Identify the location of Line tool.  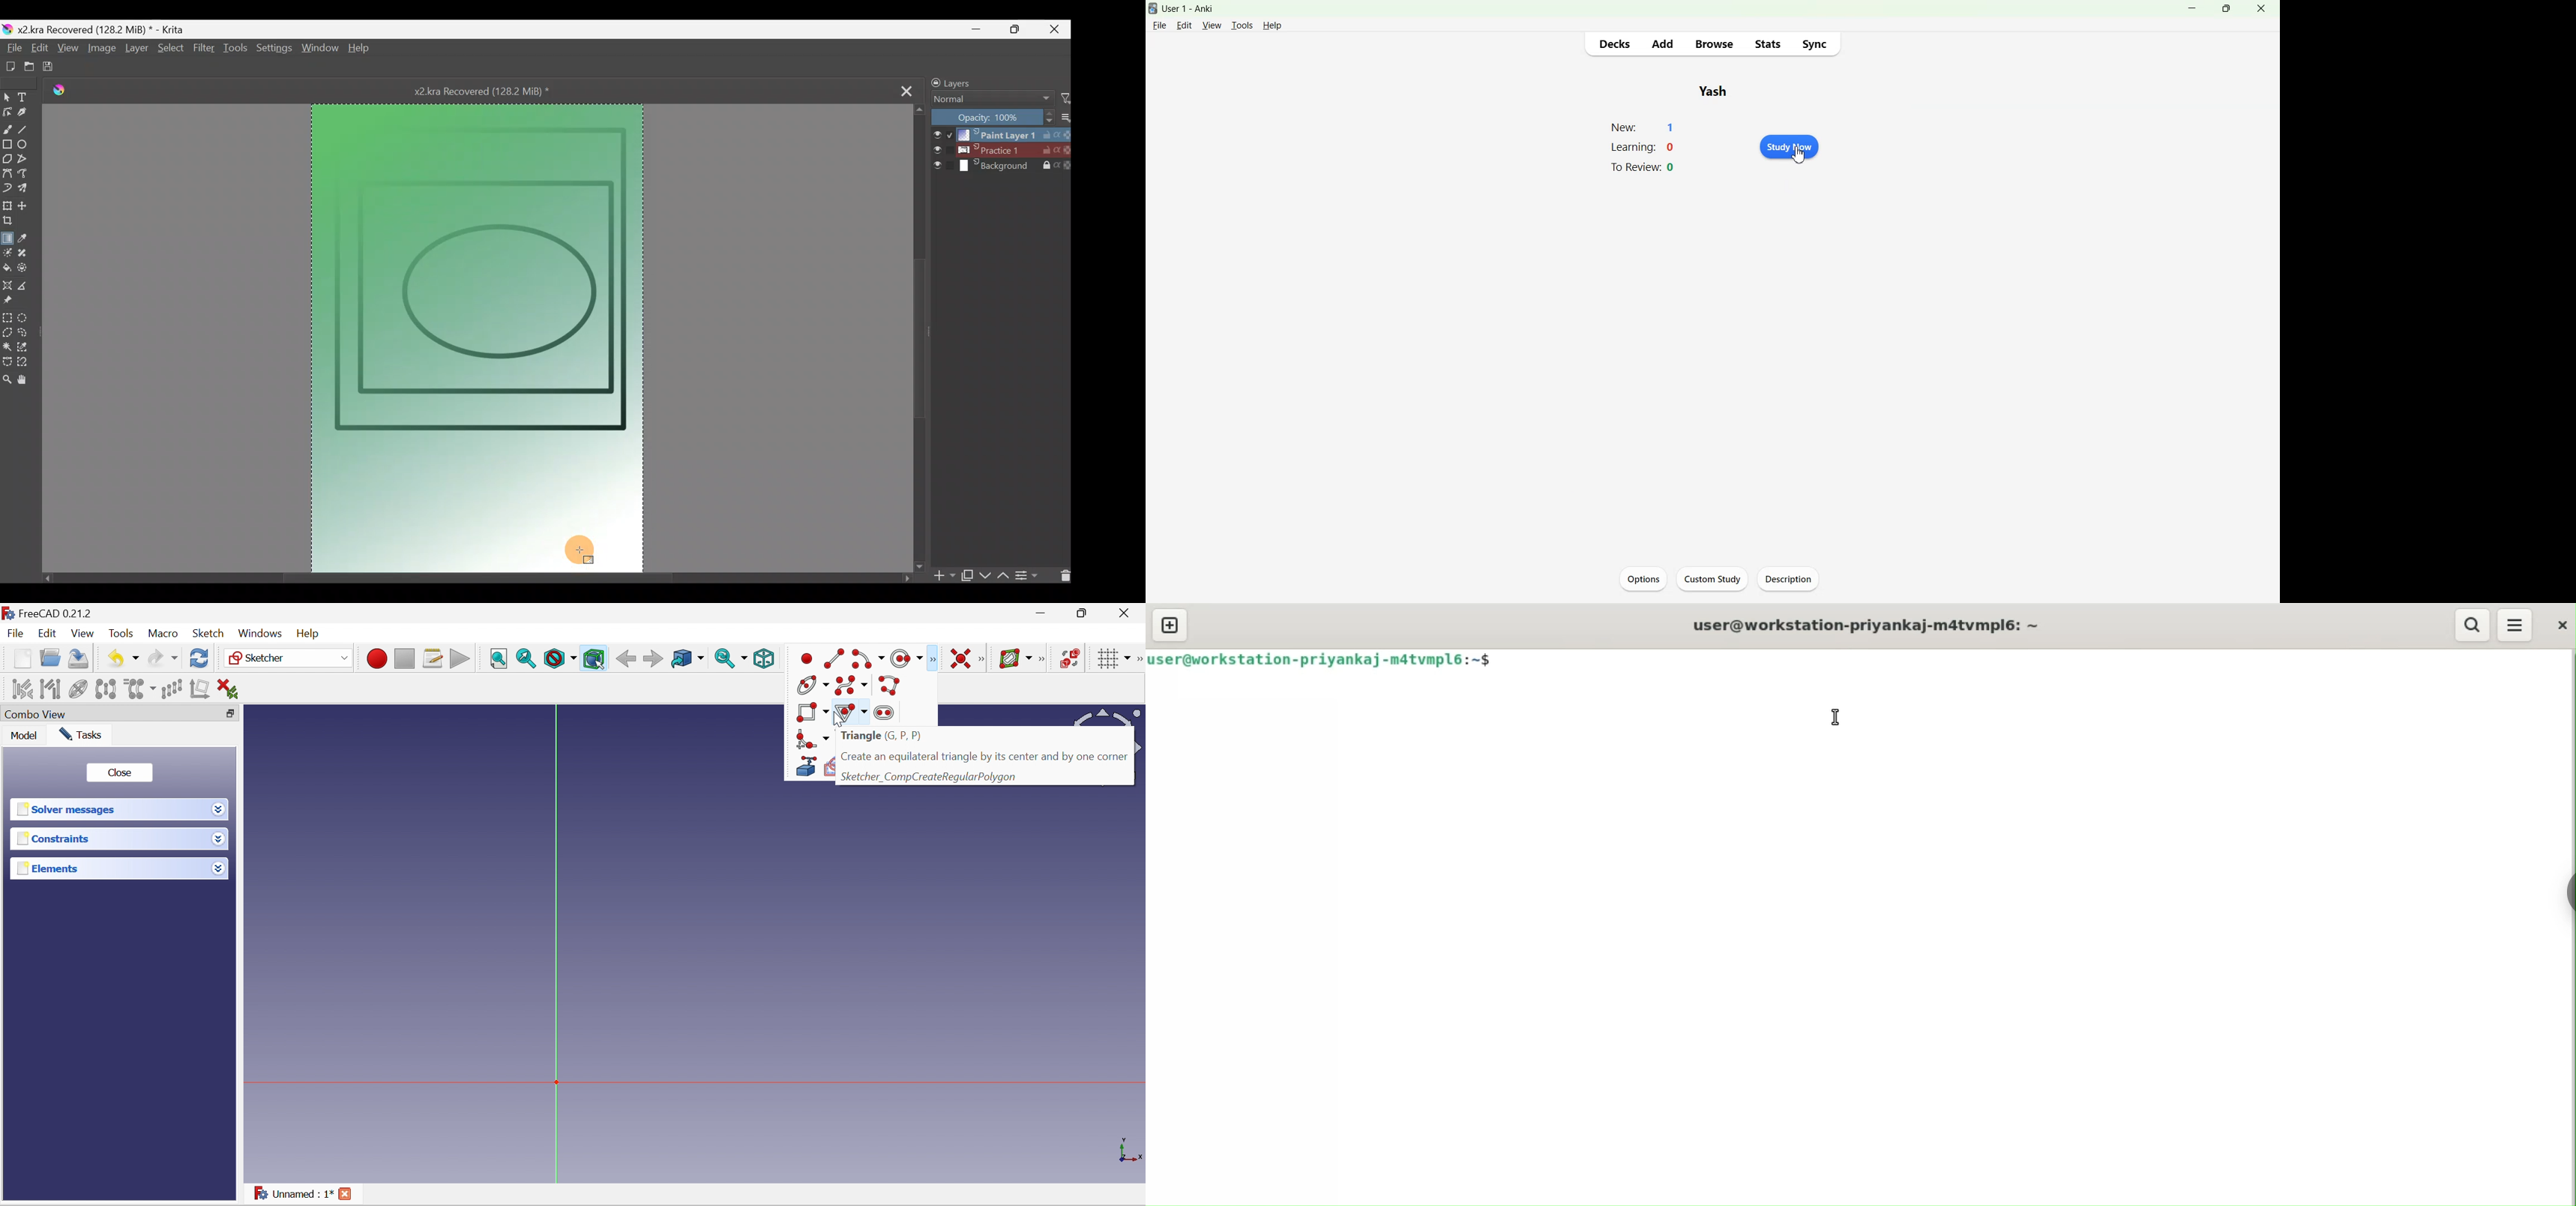
(25, 131).